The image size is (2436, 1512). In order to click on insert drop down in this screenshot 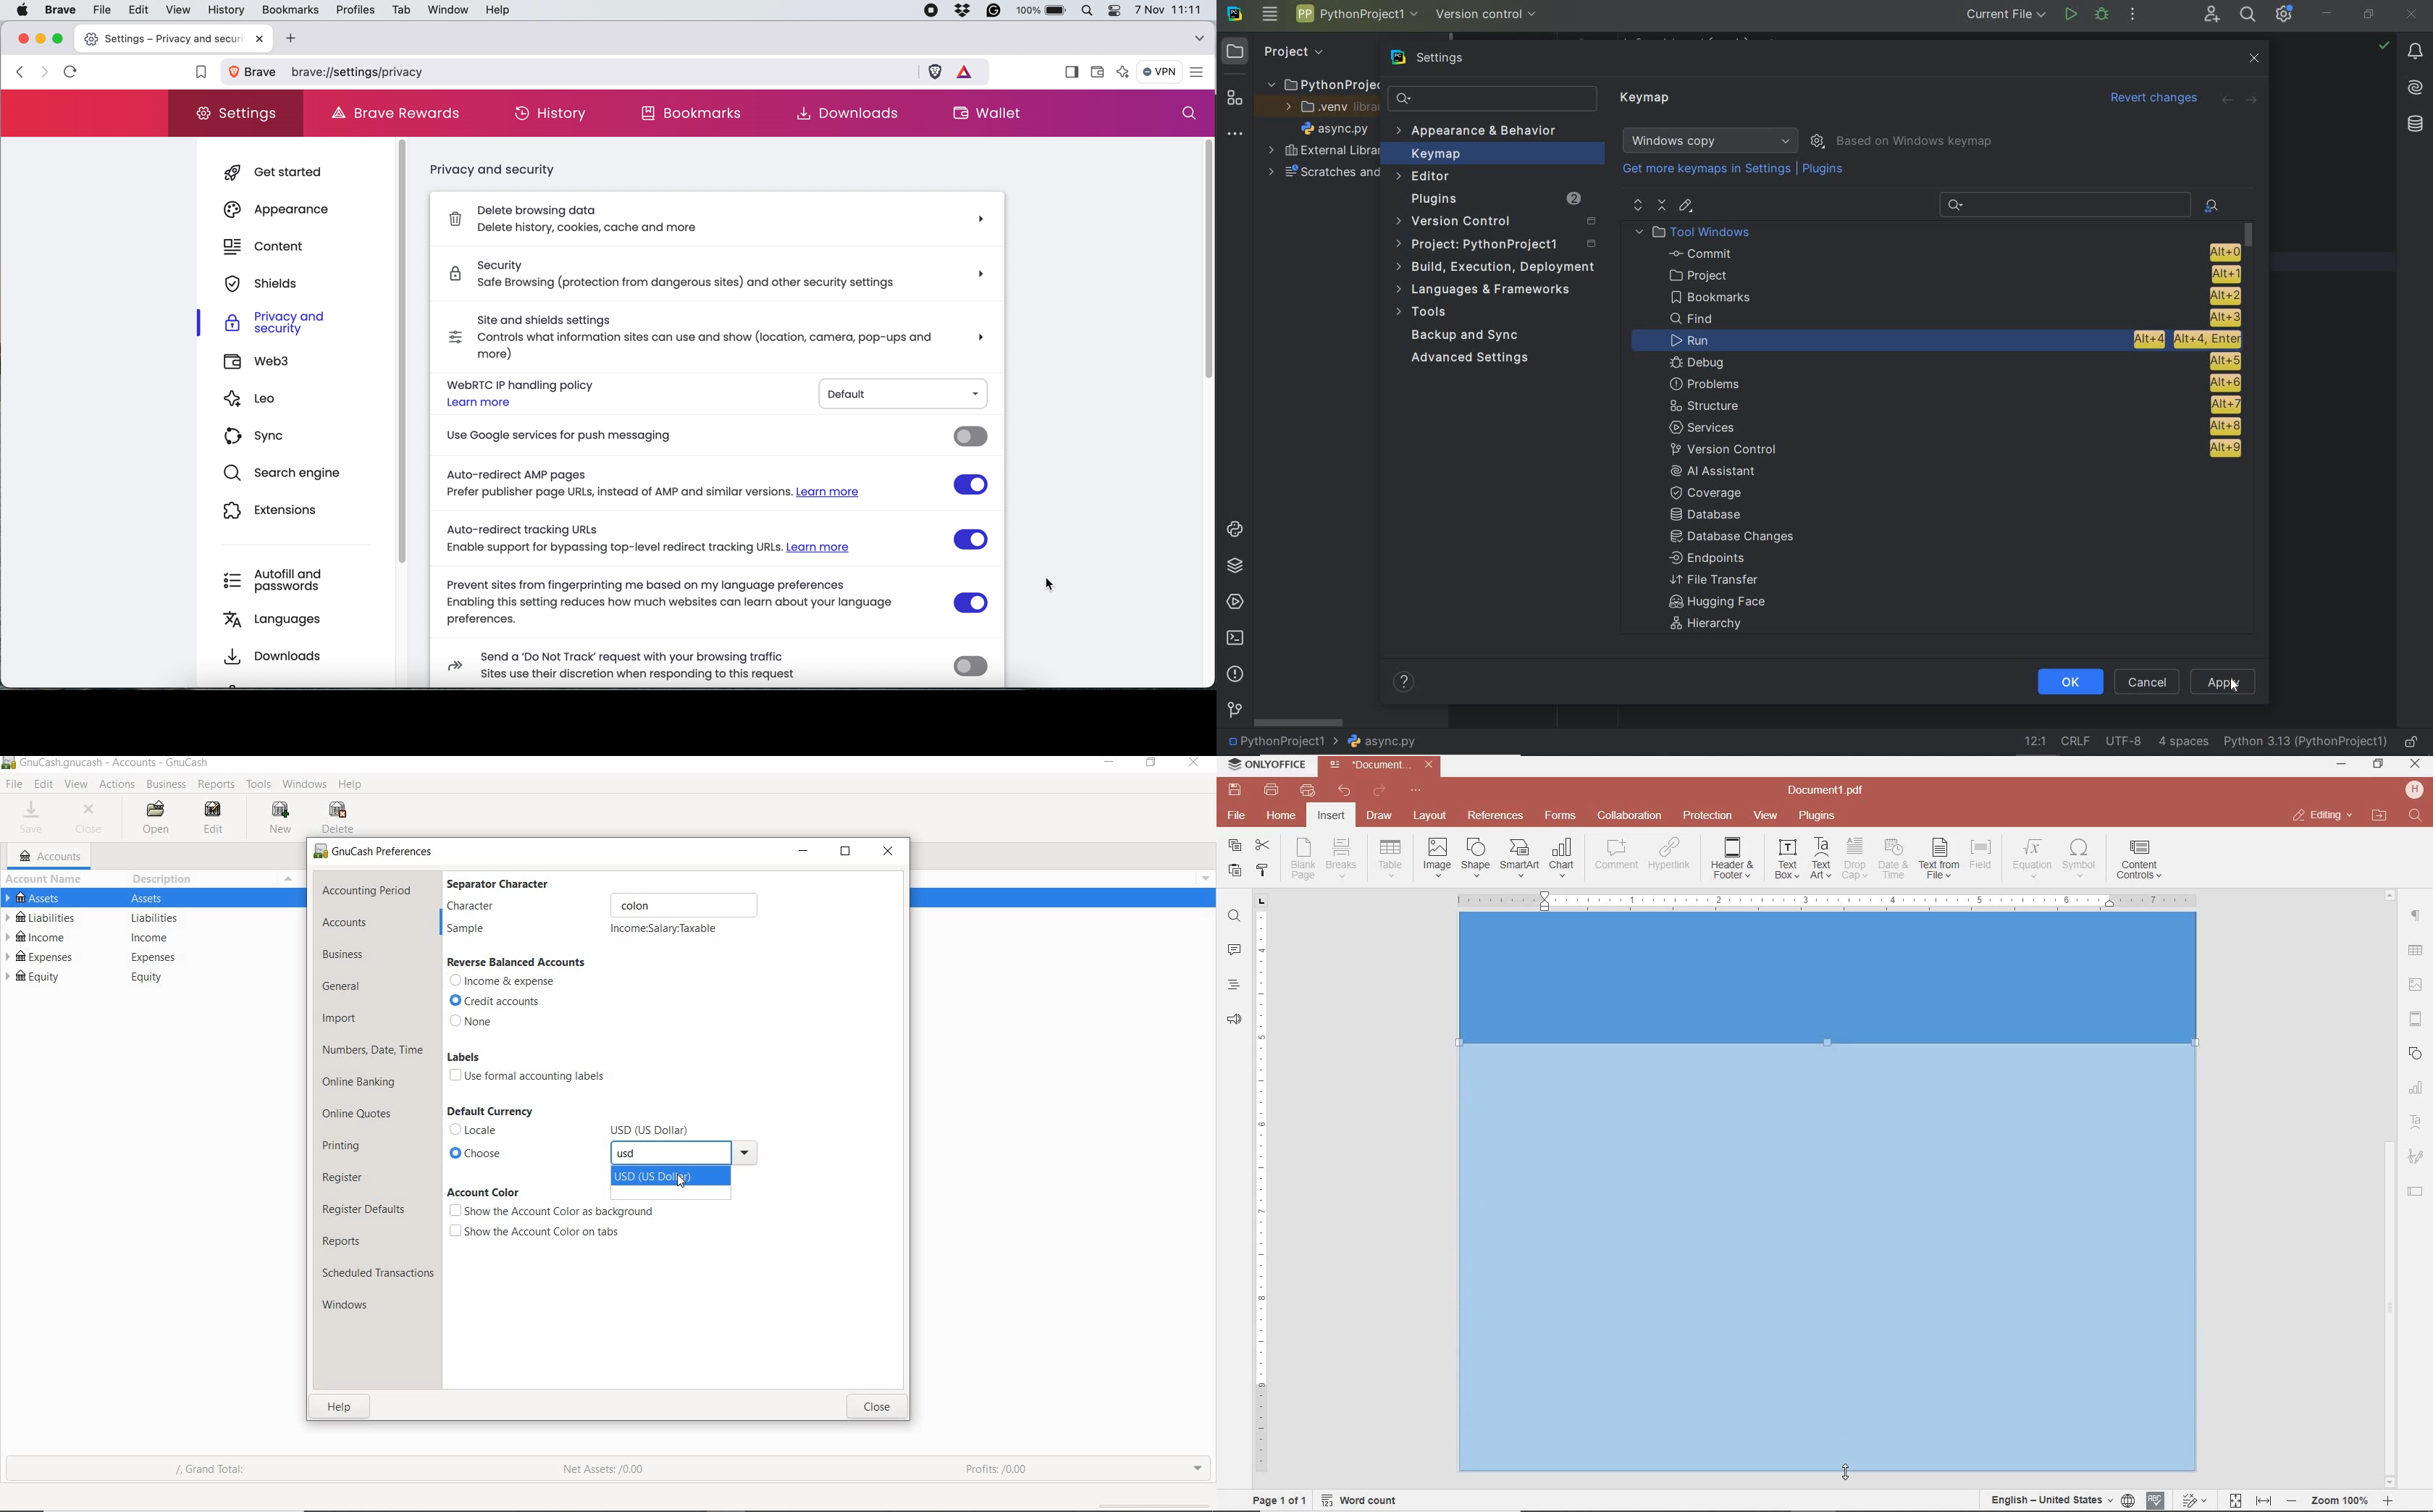, I will do `click(1395, 857)`.